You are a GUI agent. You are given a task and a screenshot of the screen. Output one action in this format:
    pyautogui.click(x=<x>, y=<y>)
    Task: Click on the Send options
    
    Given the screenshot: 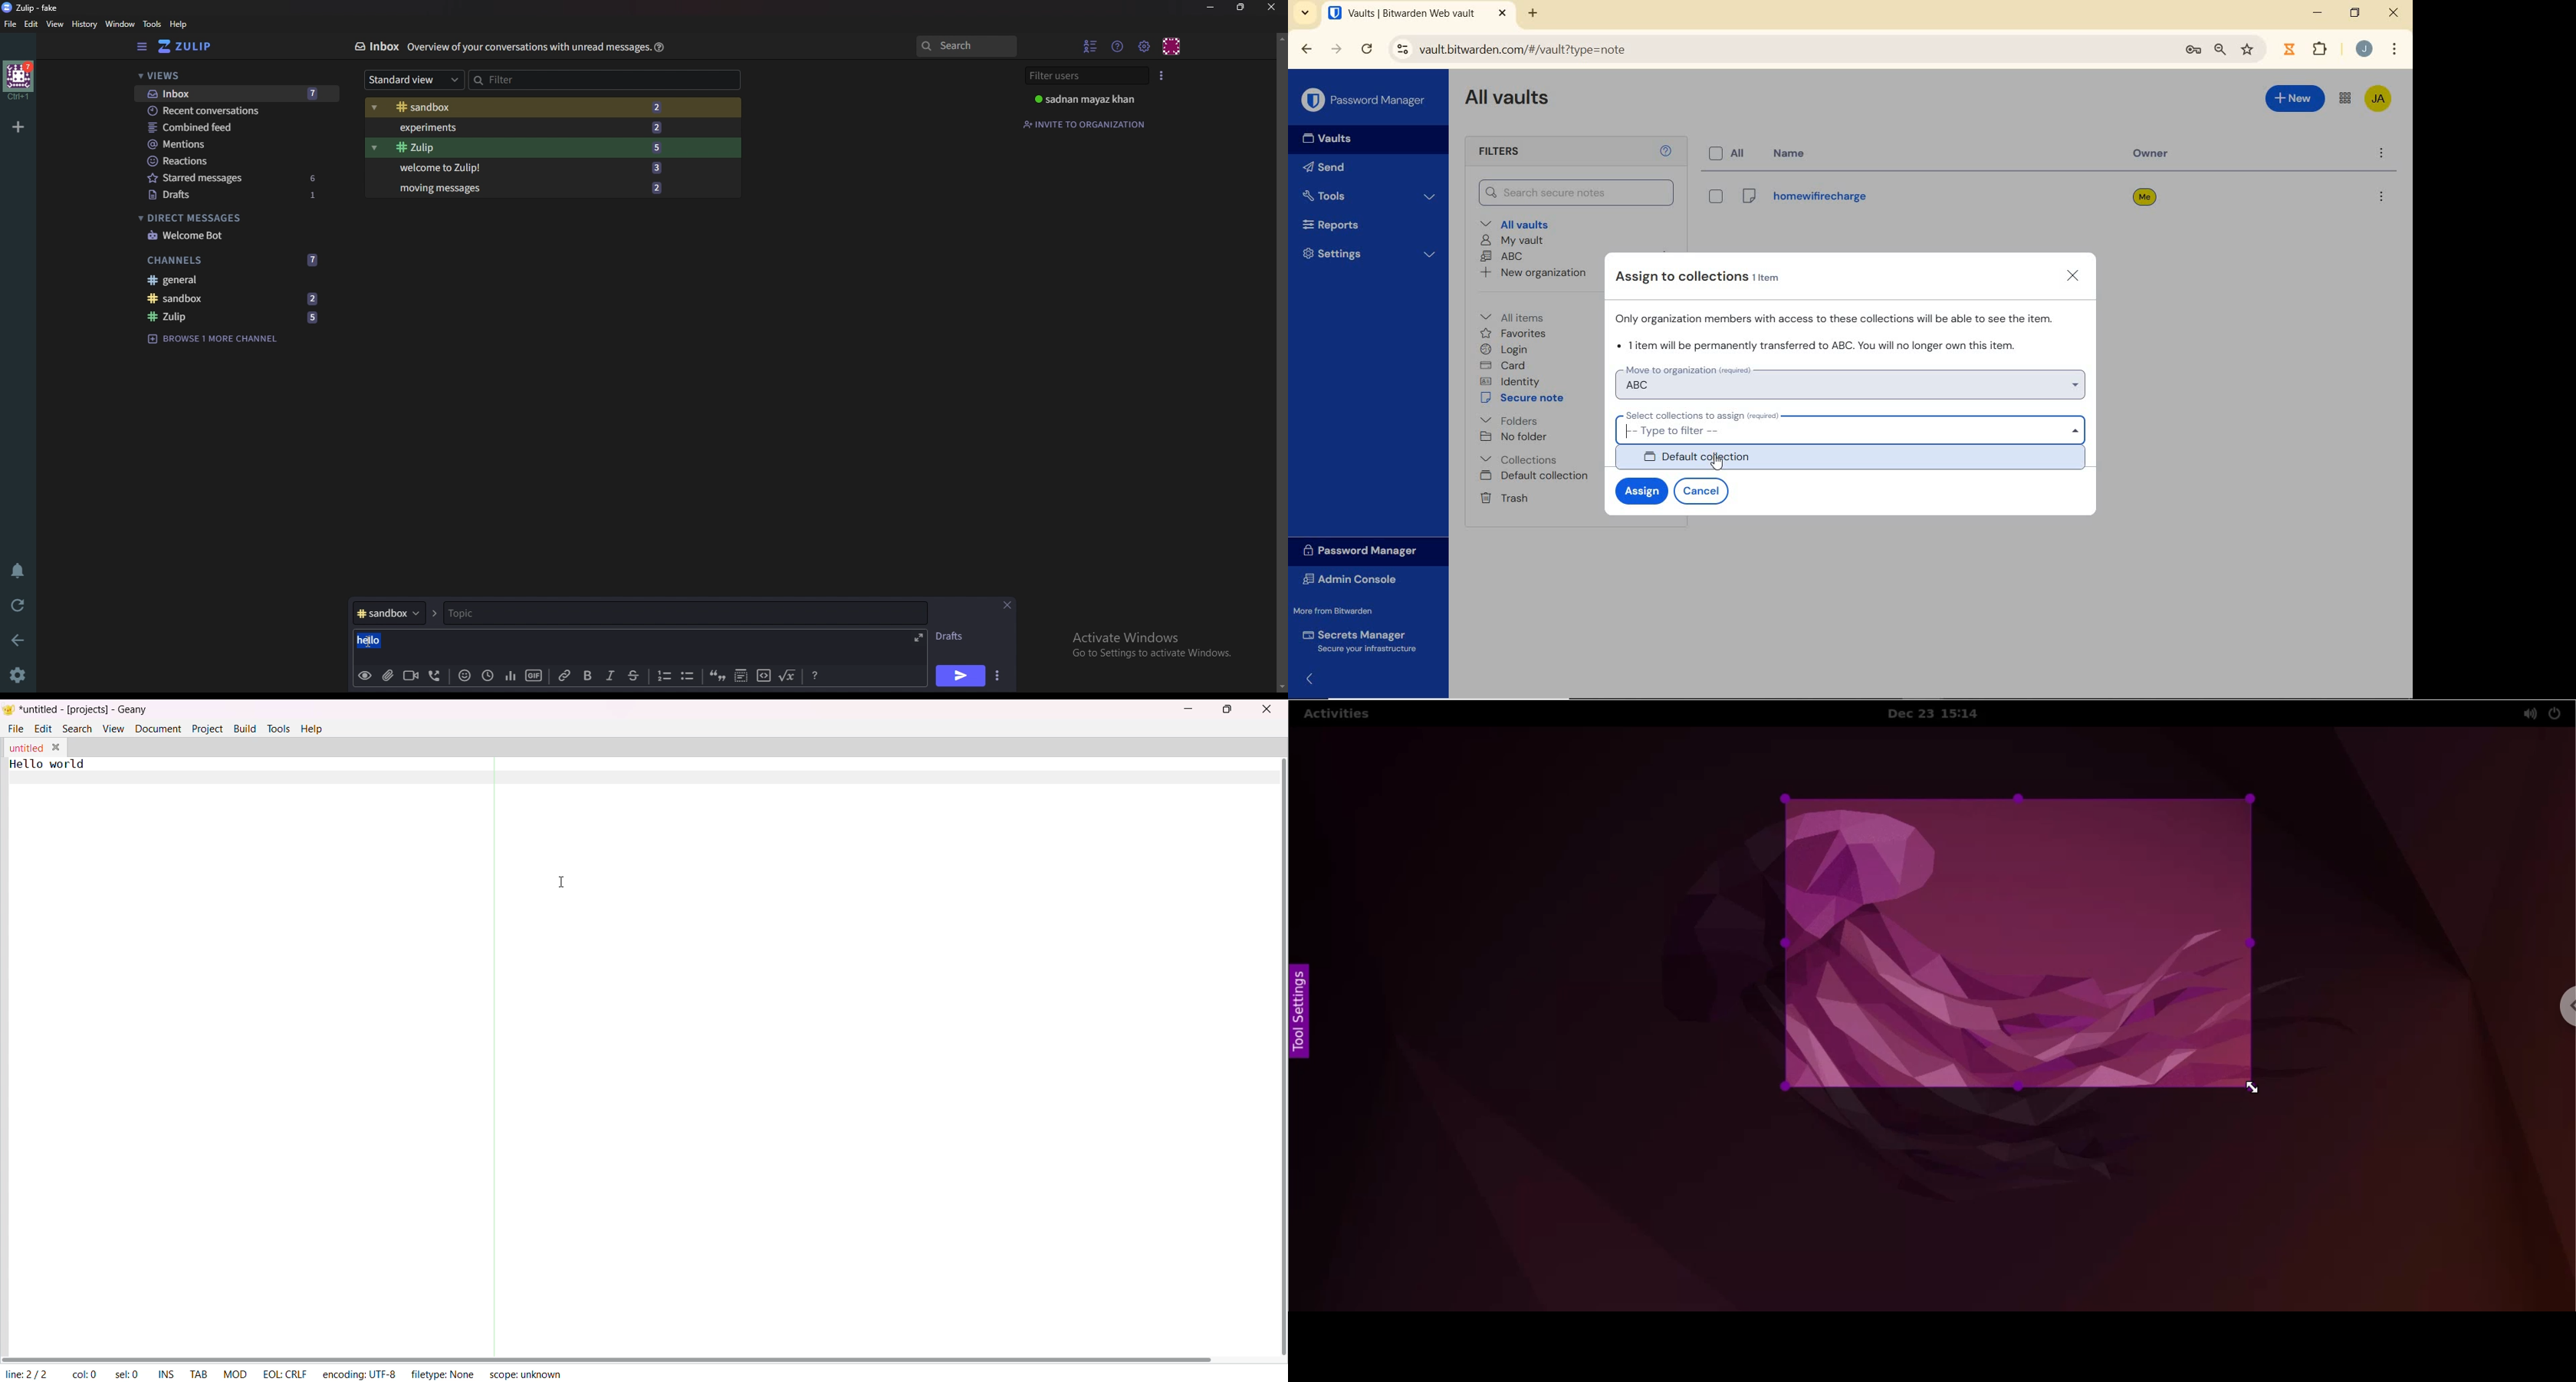 What is the action you would take?
    pyautogui.click(x=1000, y=674)
    